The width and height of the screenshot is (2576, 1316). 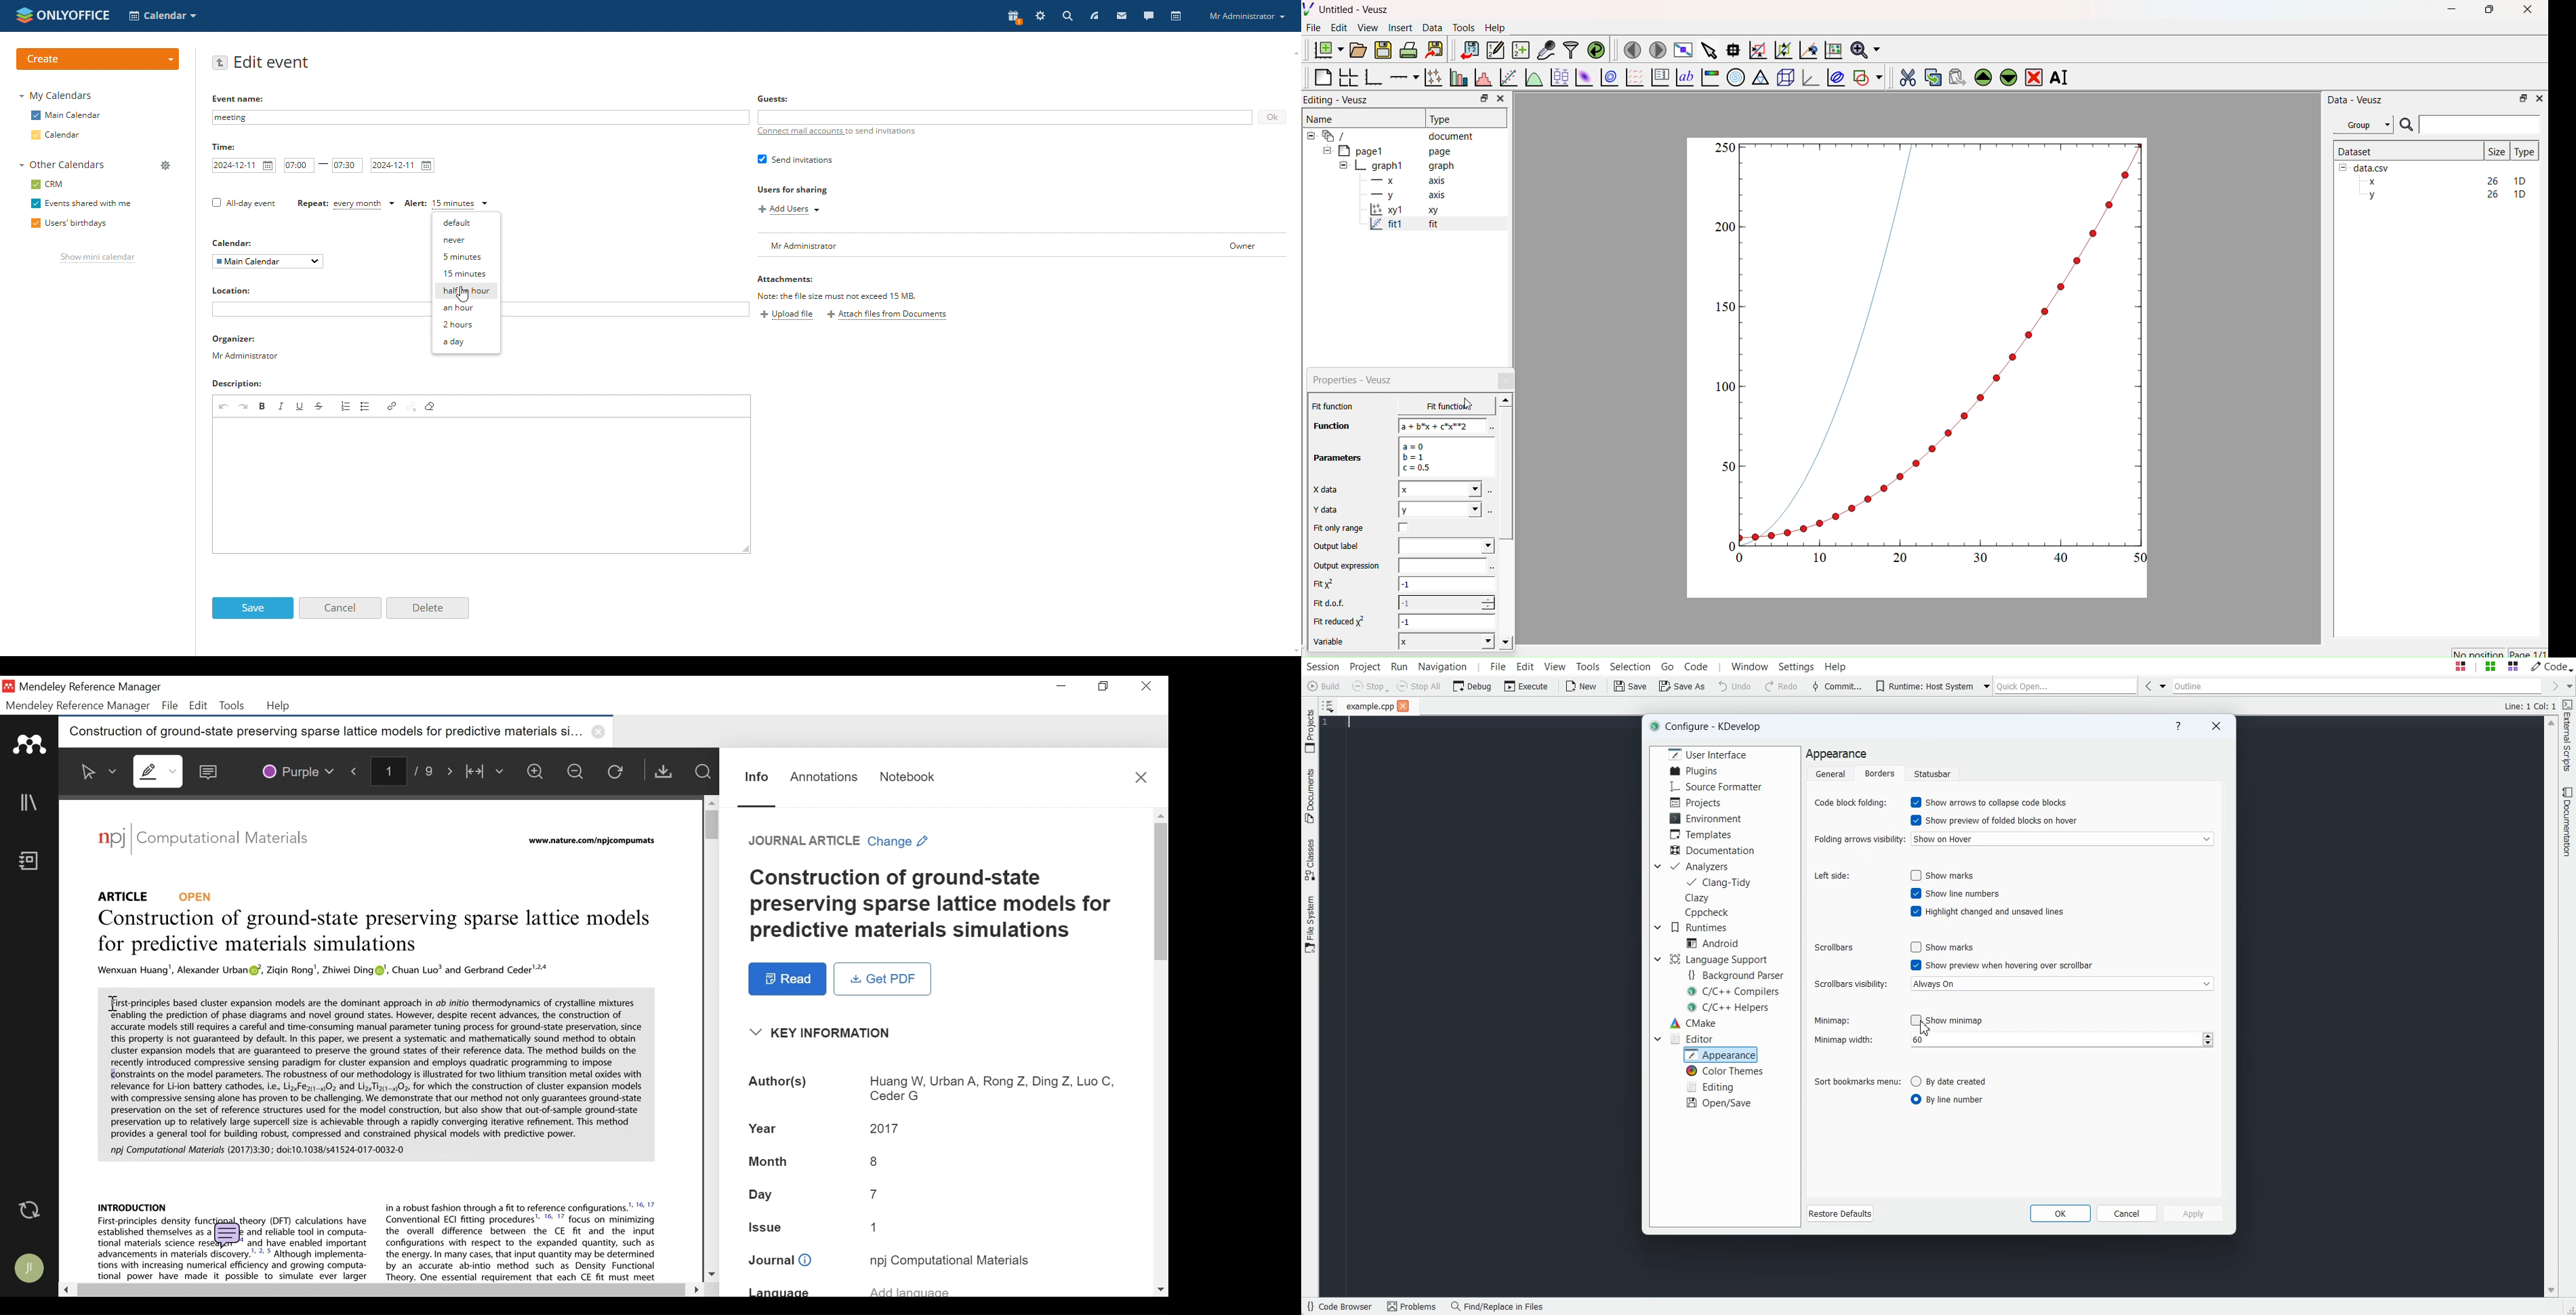 I want to click on Enable show marks, so click(x=1946, y=875).